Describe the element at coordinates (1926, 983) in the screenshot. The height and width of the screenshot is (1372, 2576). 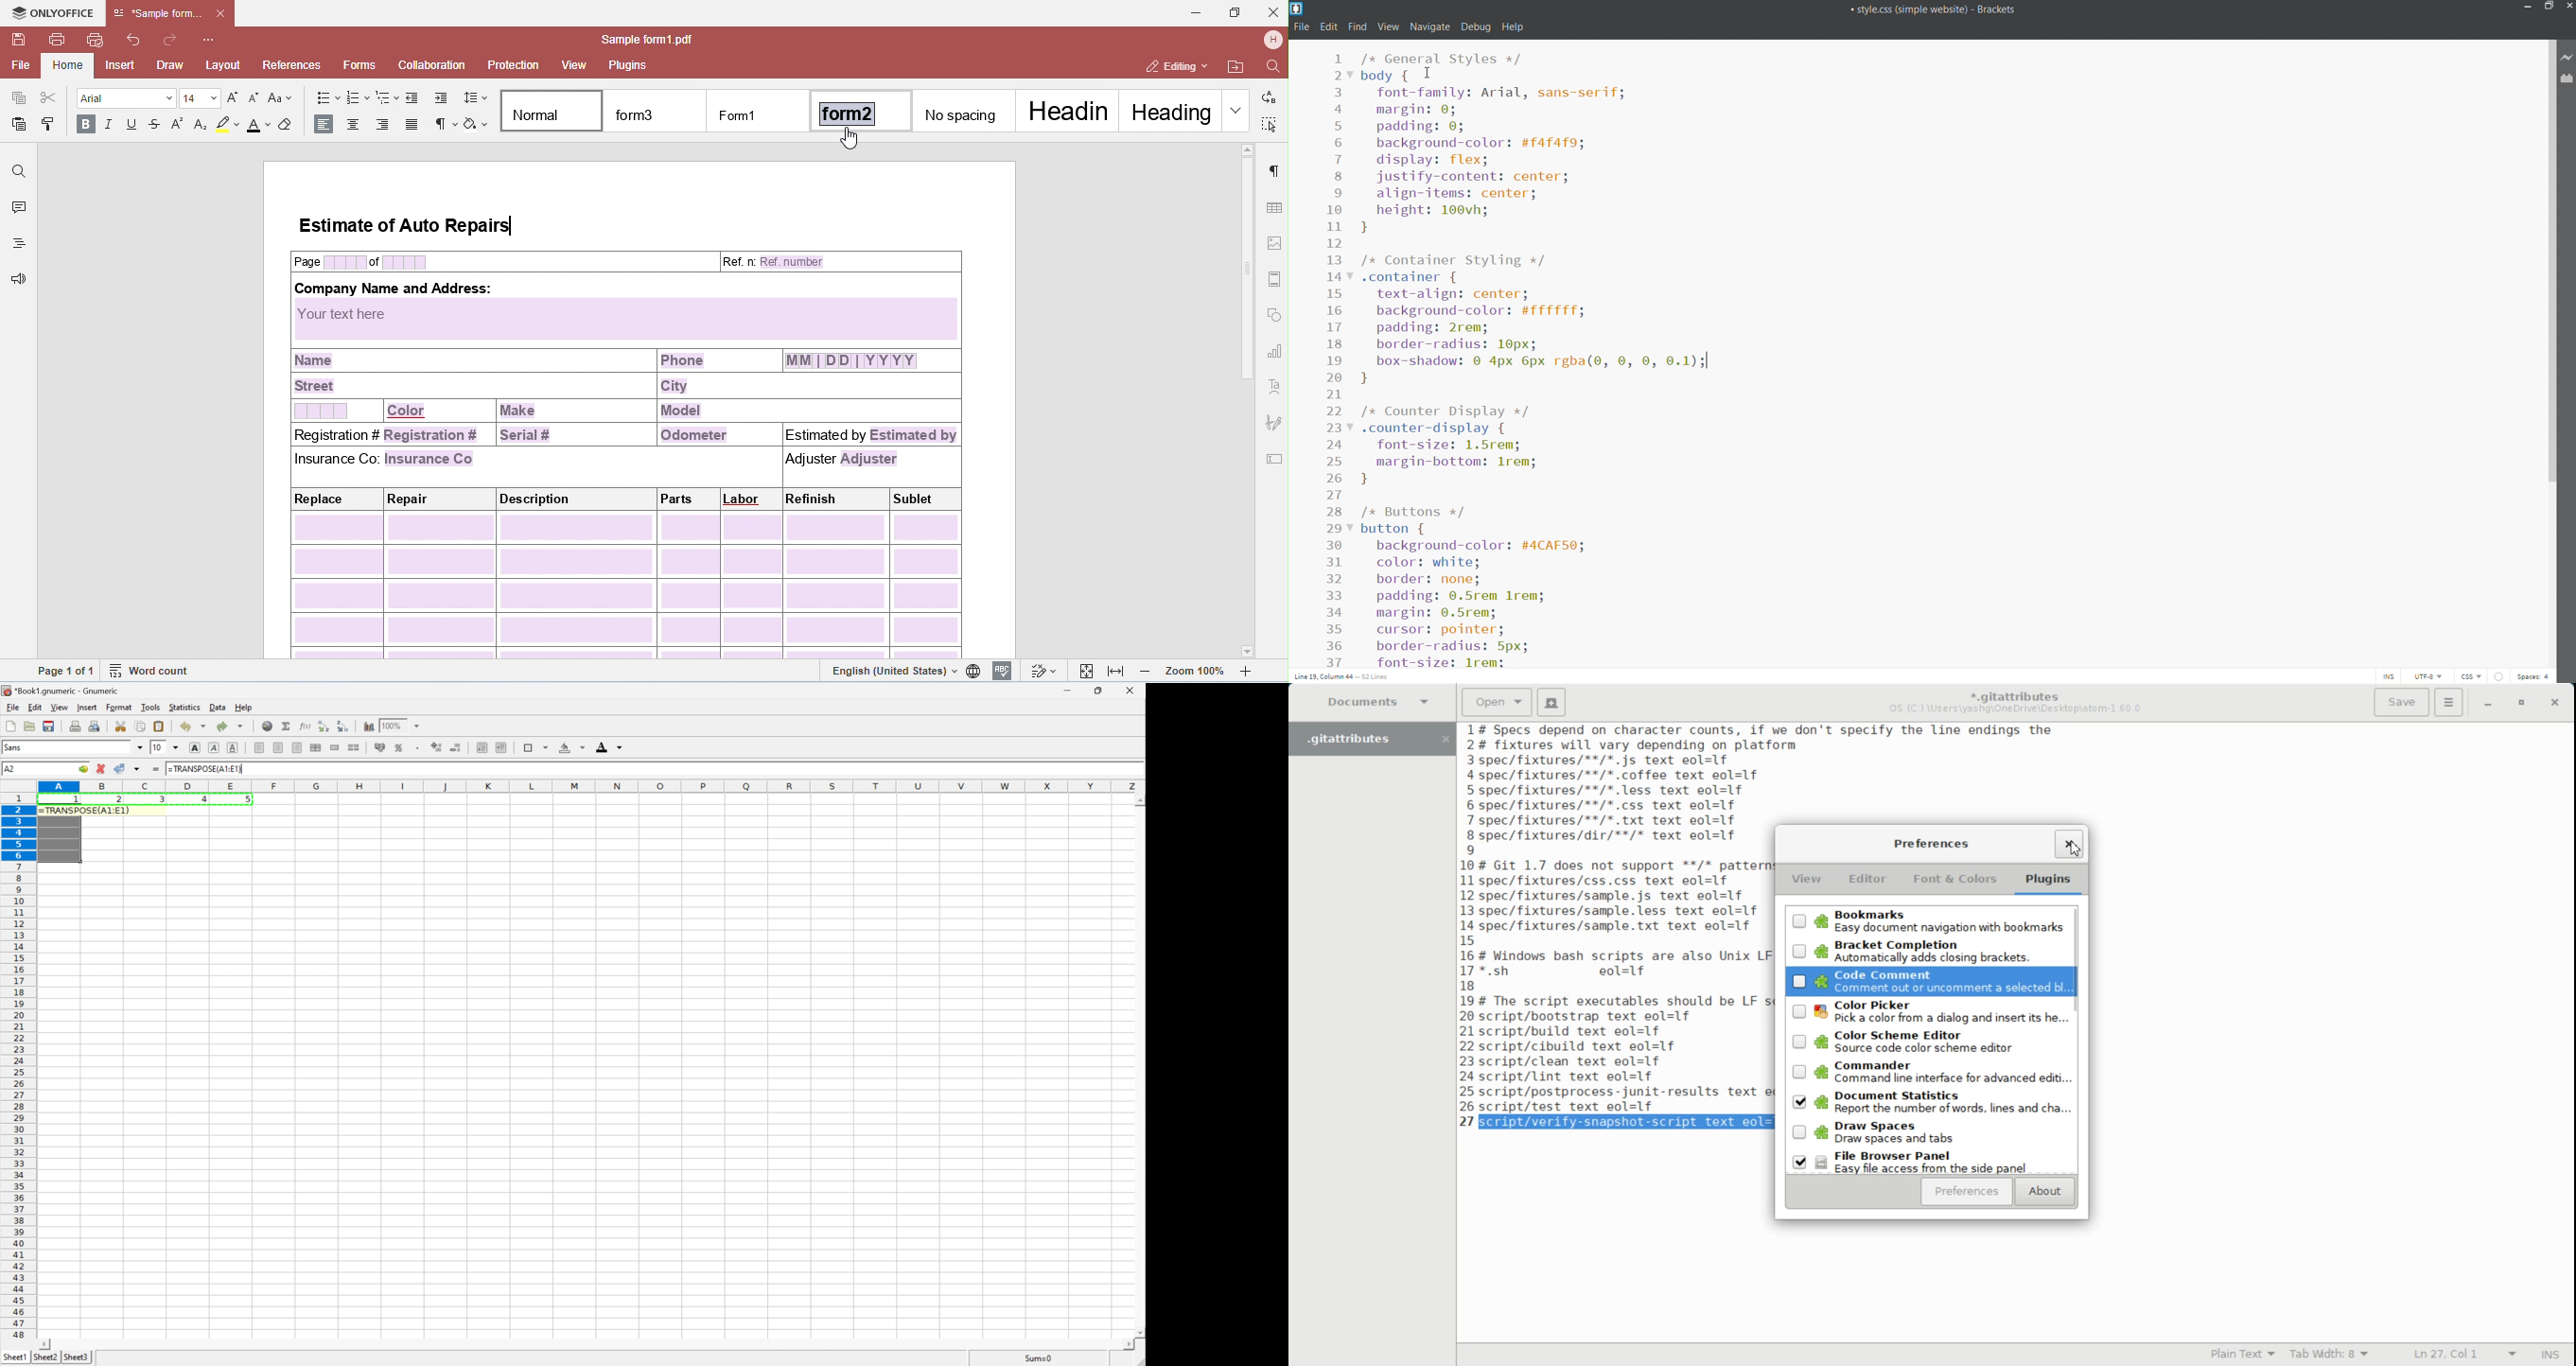
I see `code comment: comment out or uncomment a selected b..` at that location.